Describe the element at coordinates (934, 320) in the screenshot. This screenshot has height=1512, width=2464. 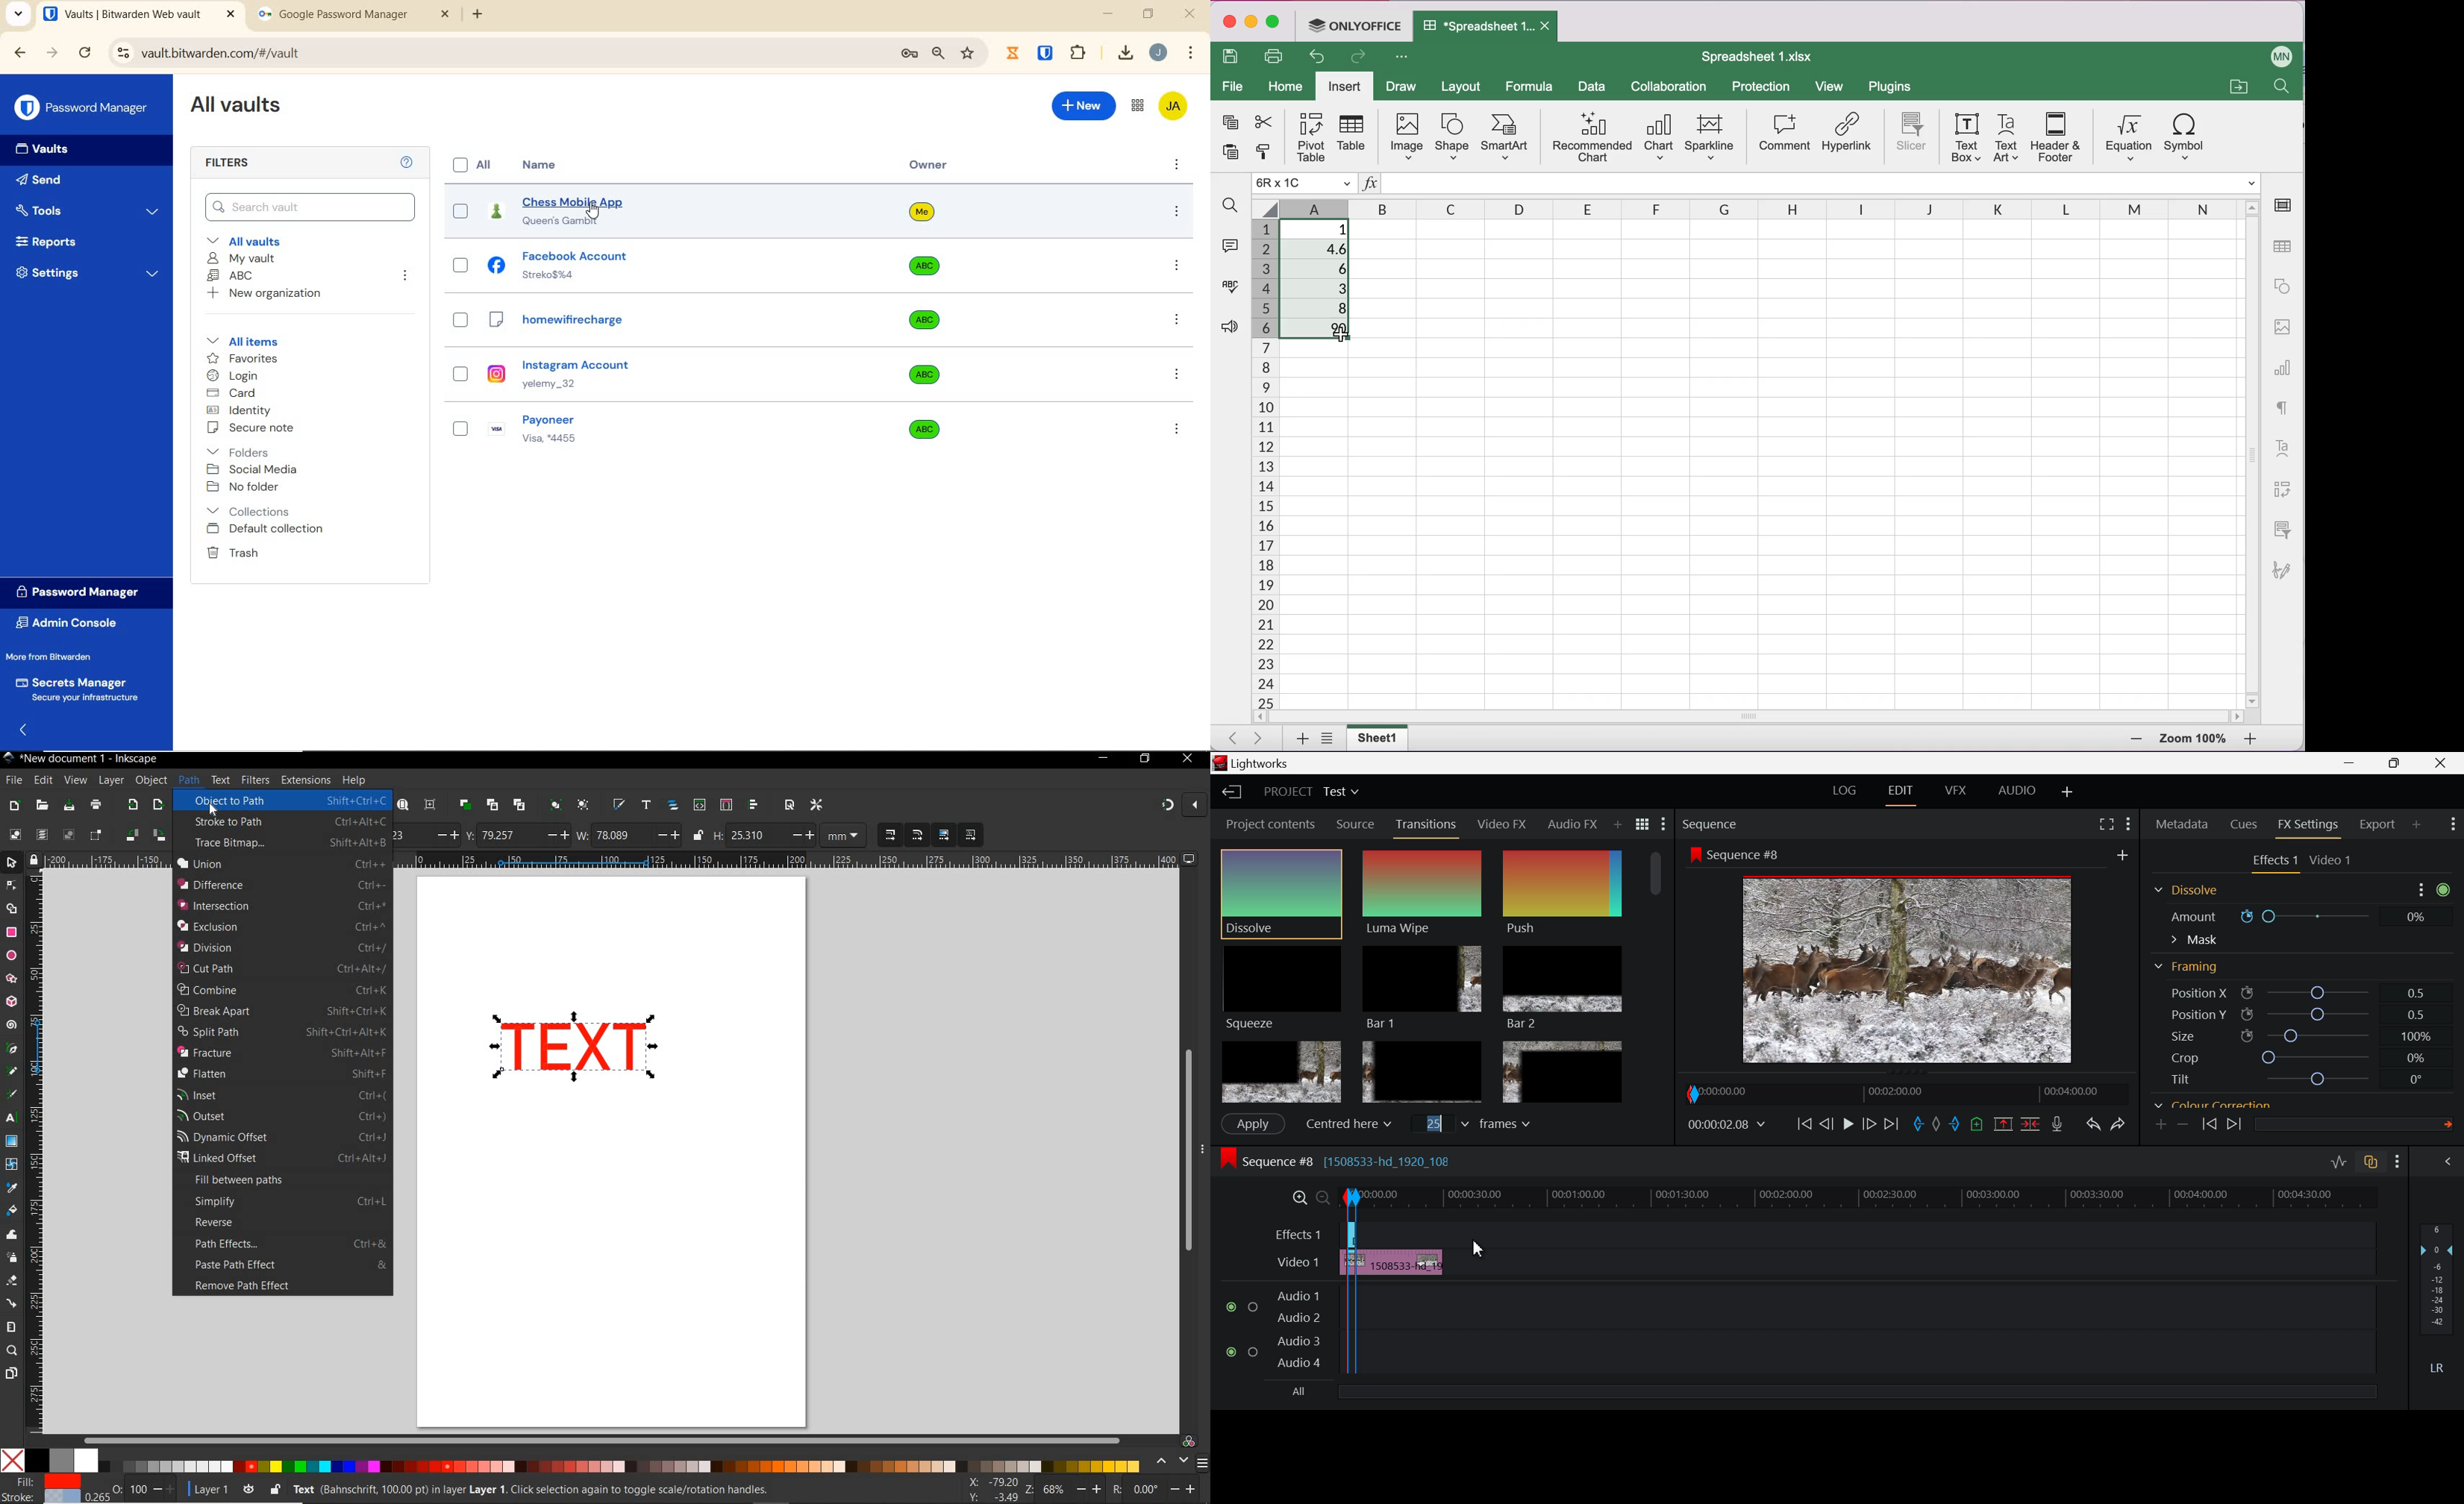
I see `abc` at that location.